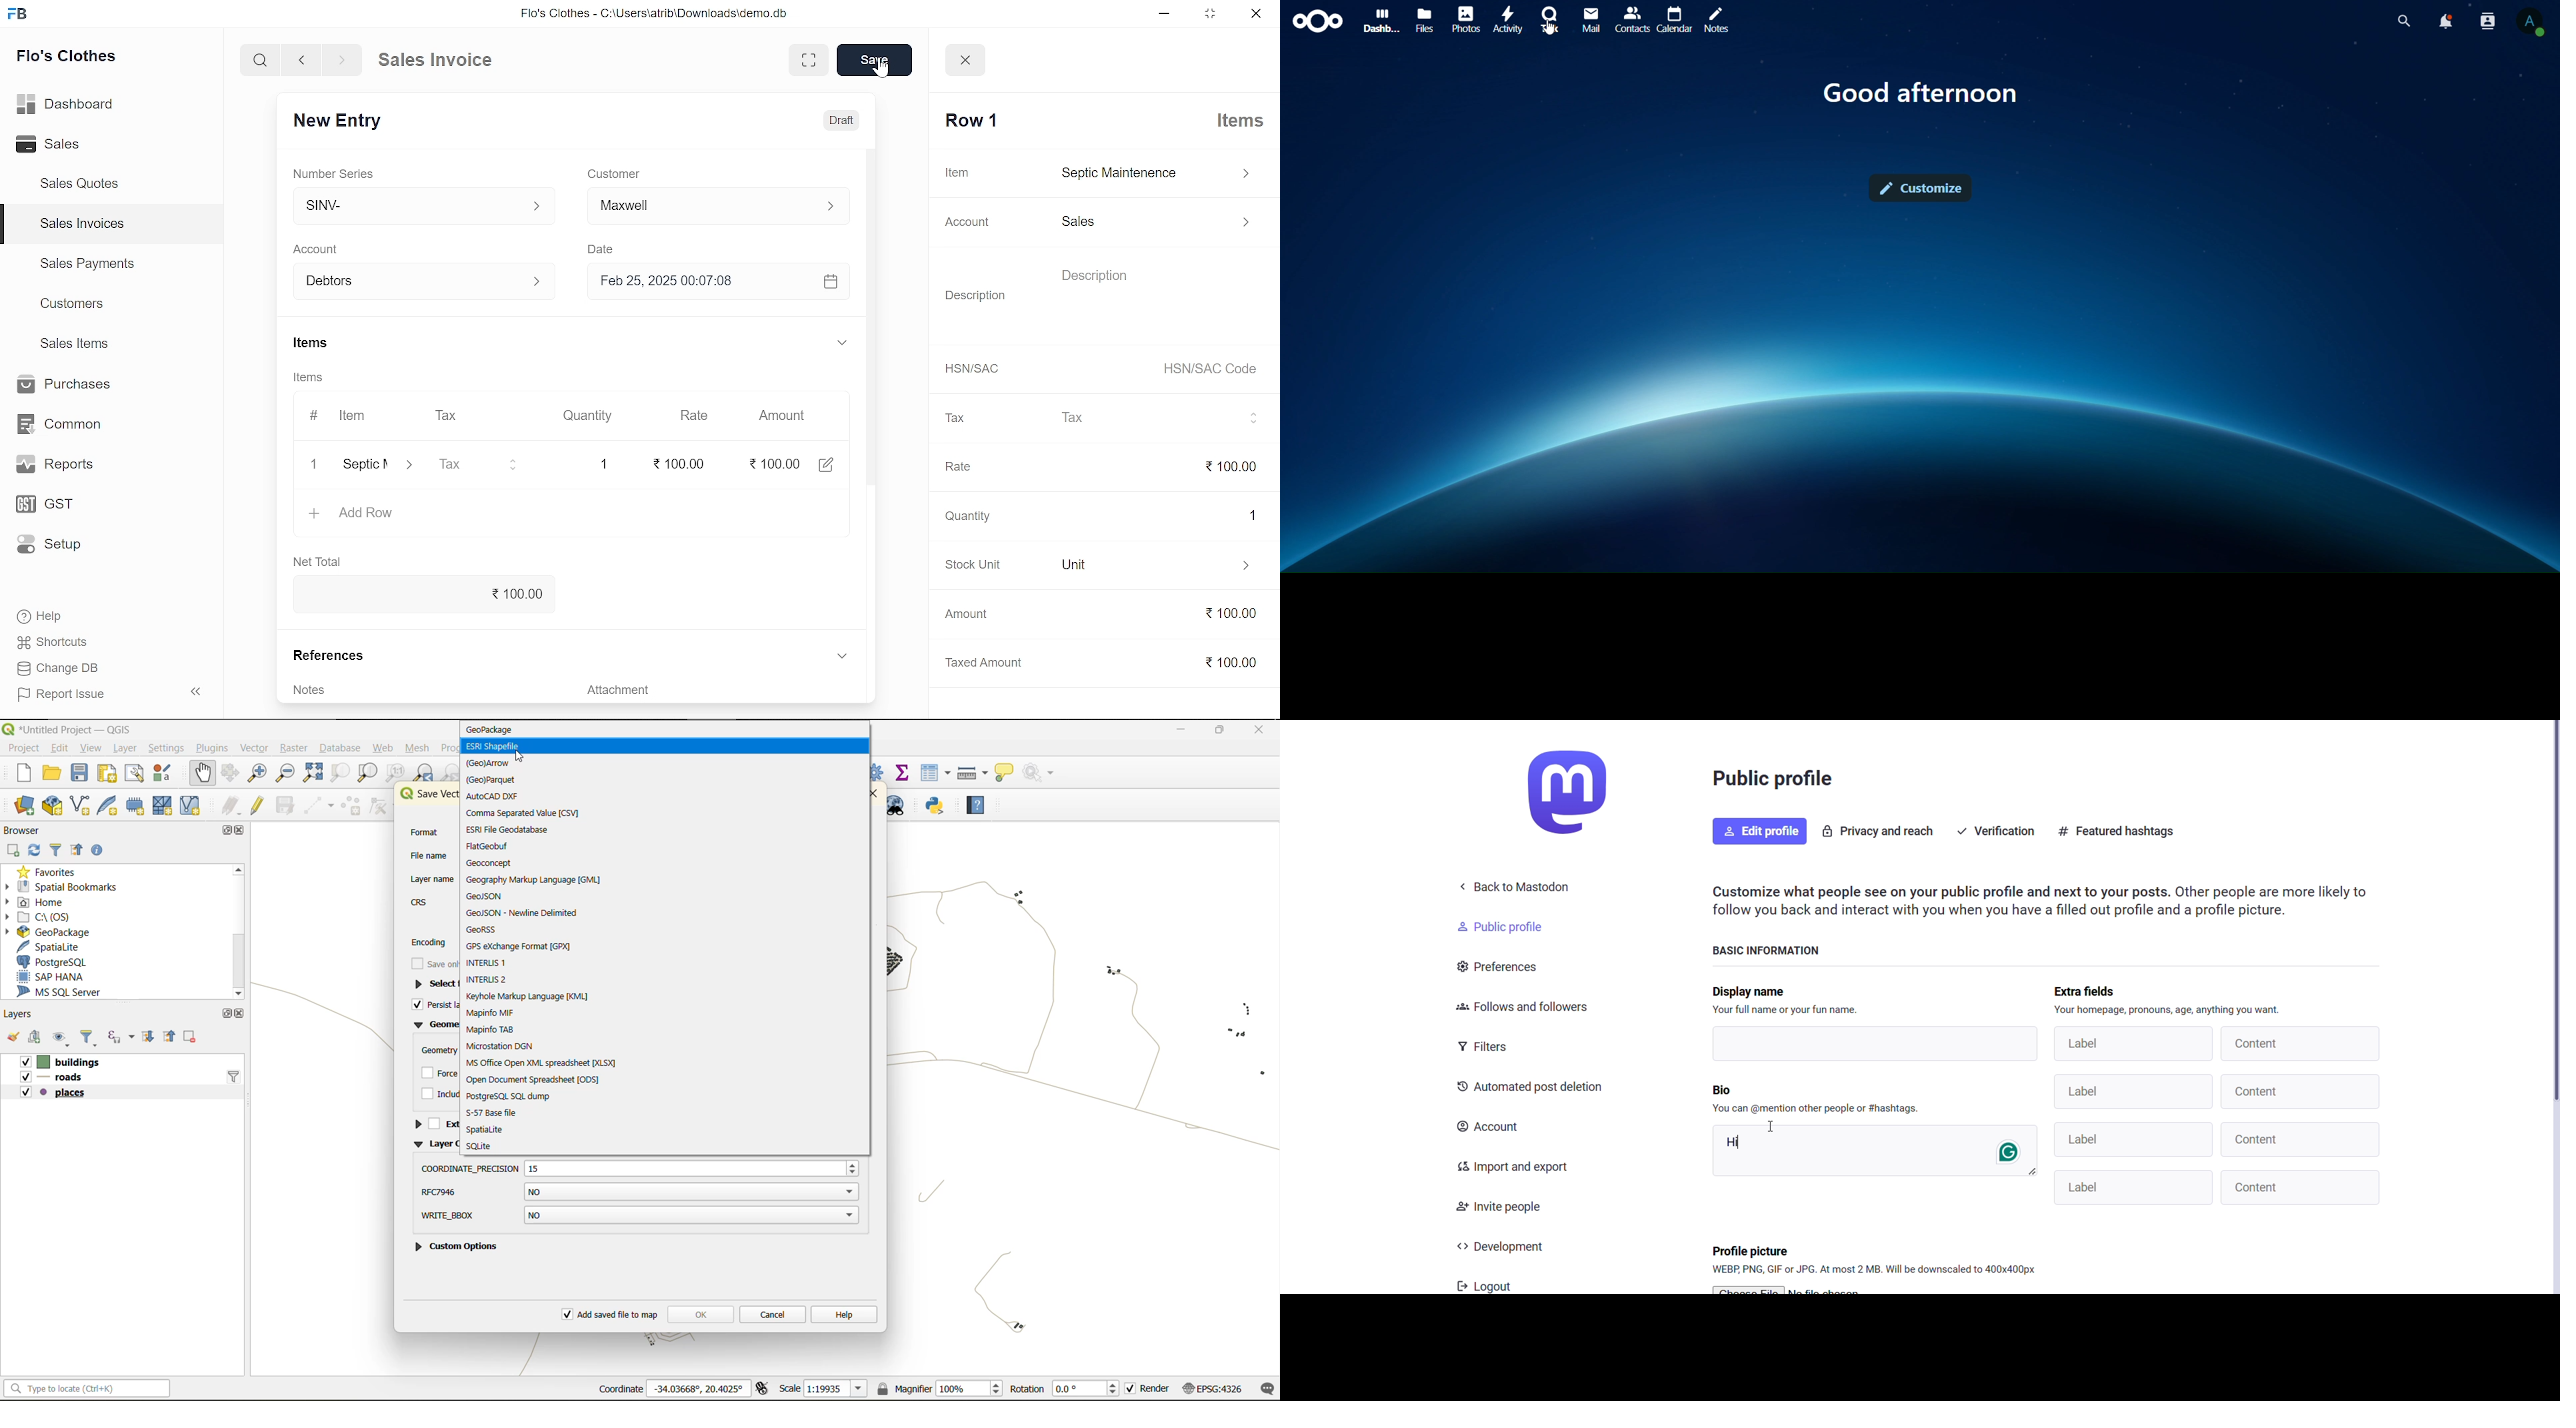 The image size is (2576, 1428). Describe the element at coordinates (2447, 21) in the screenshot. I see `notifications` at that location.